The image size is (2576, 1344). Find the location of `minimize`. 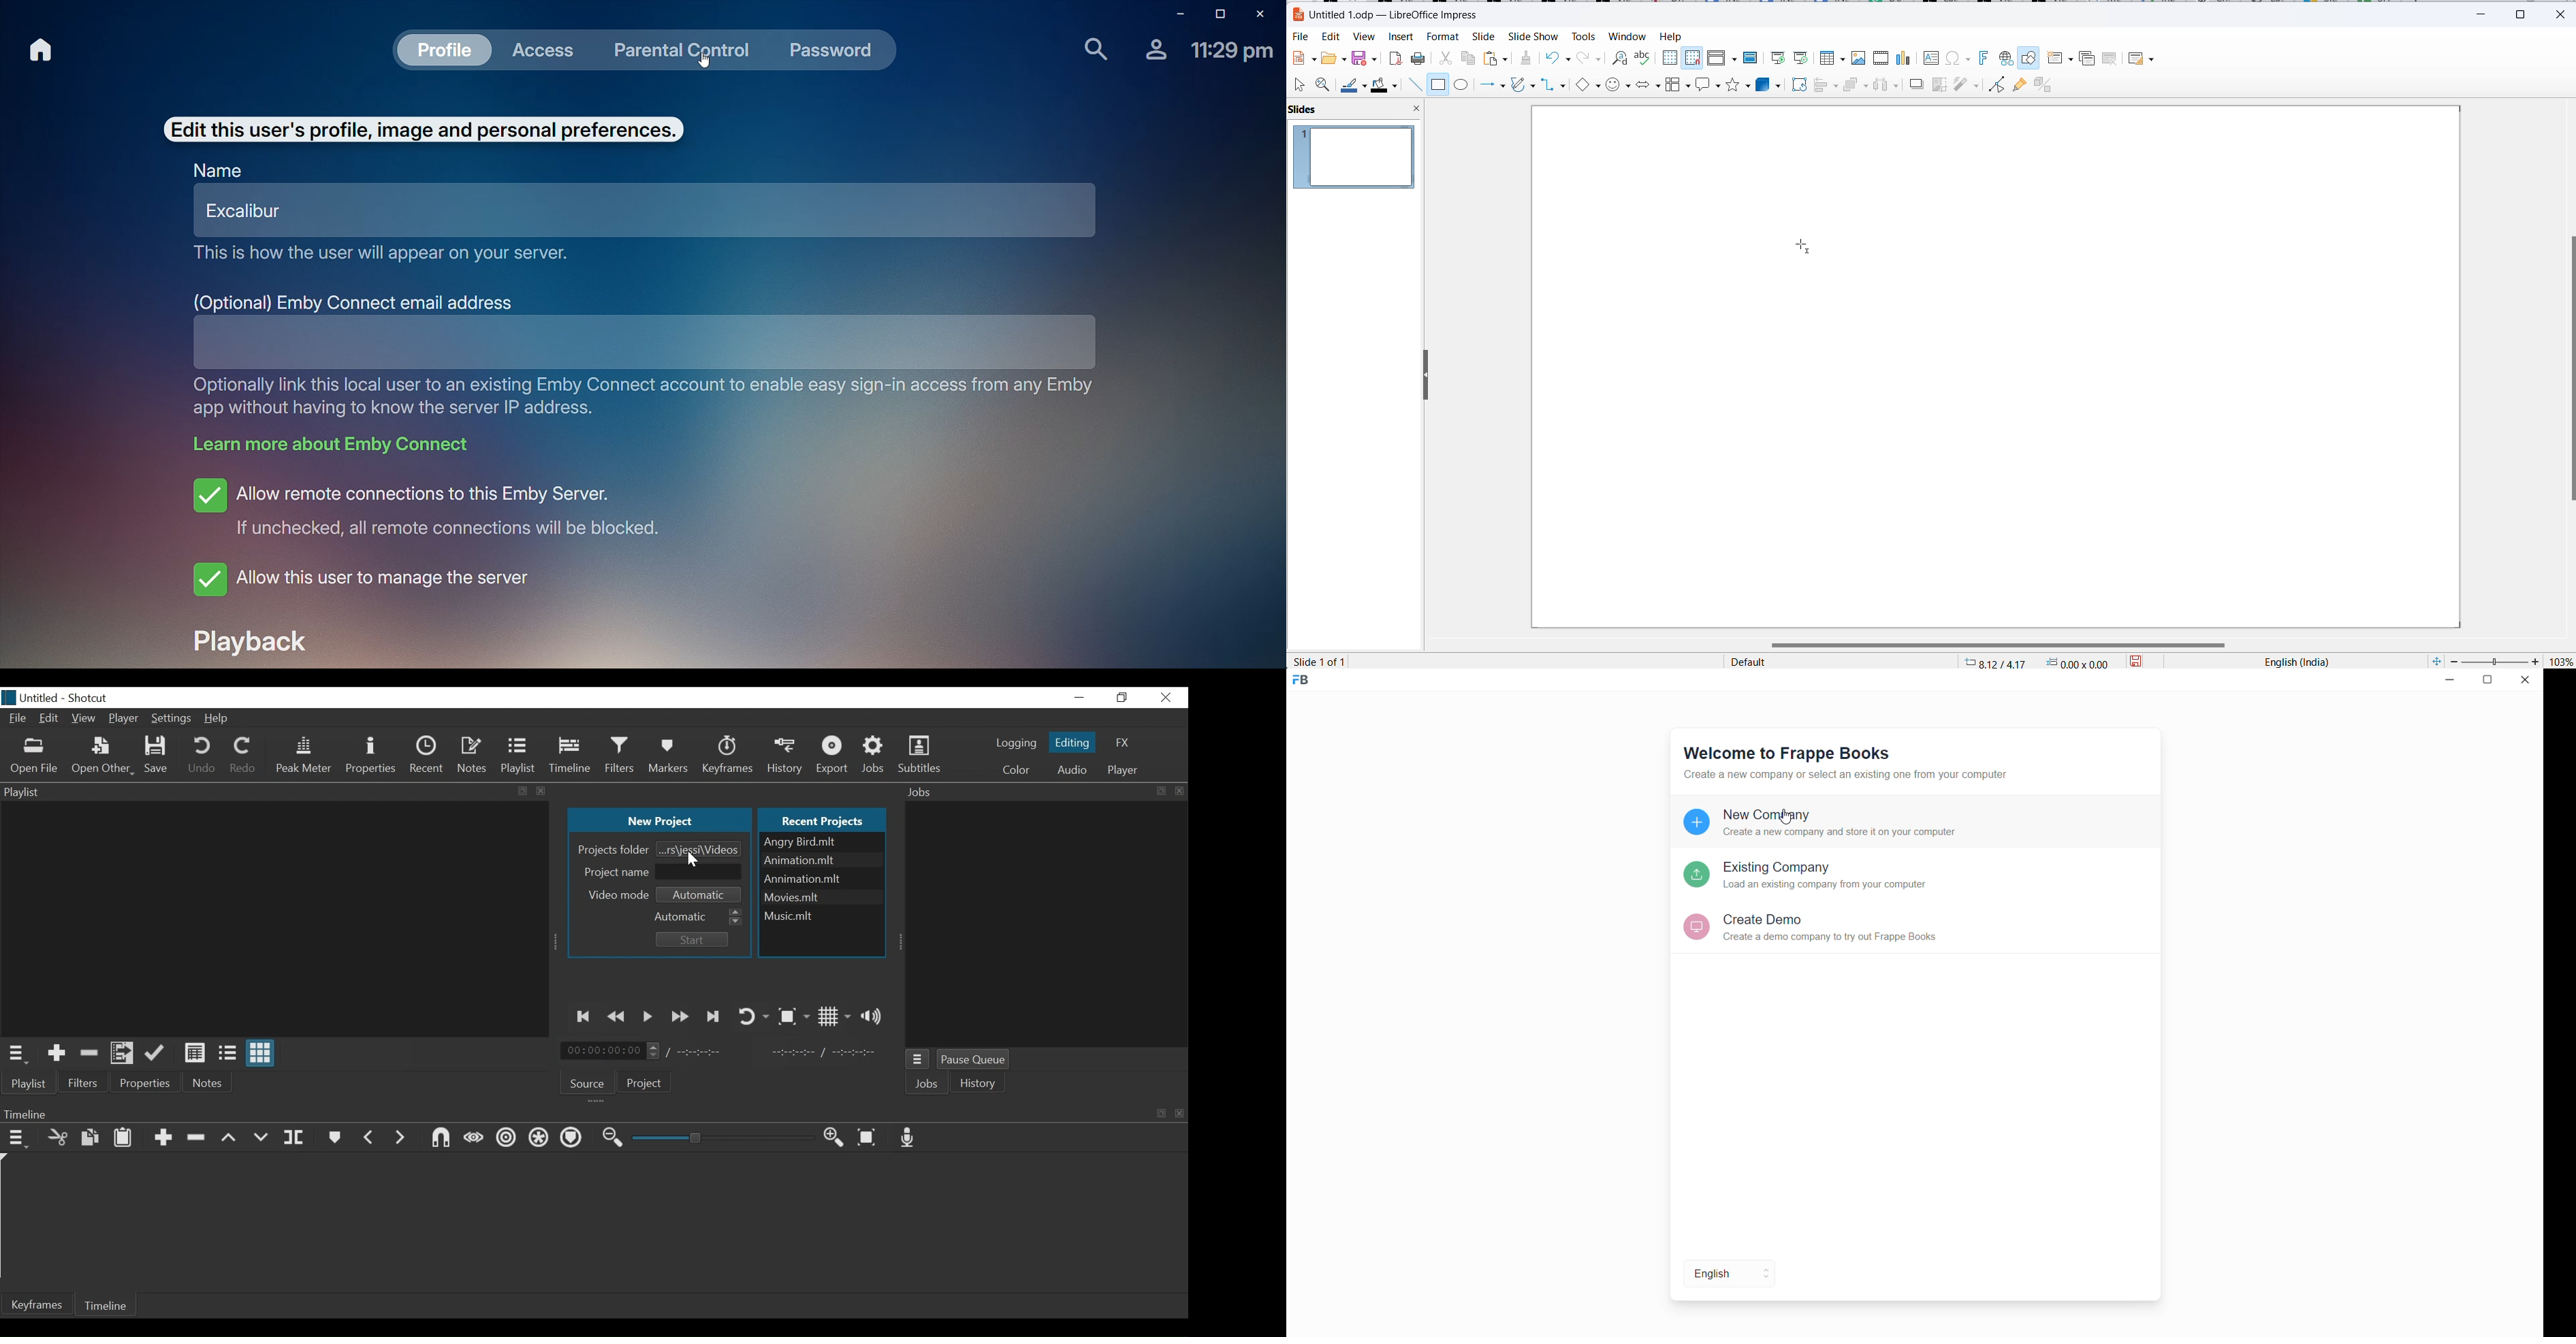

minimize is located at coordinates (2447, 682).